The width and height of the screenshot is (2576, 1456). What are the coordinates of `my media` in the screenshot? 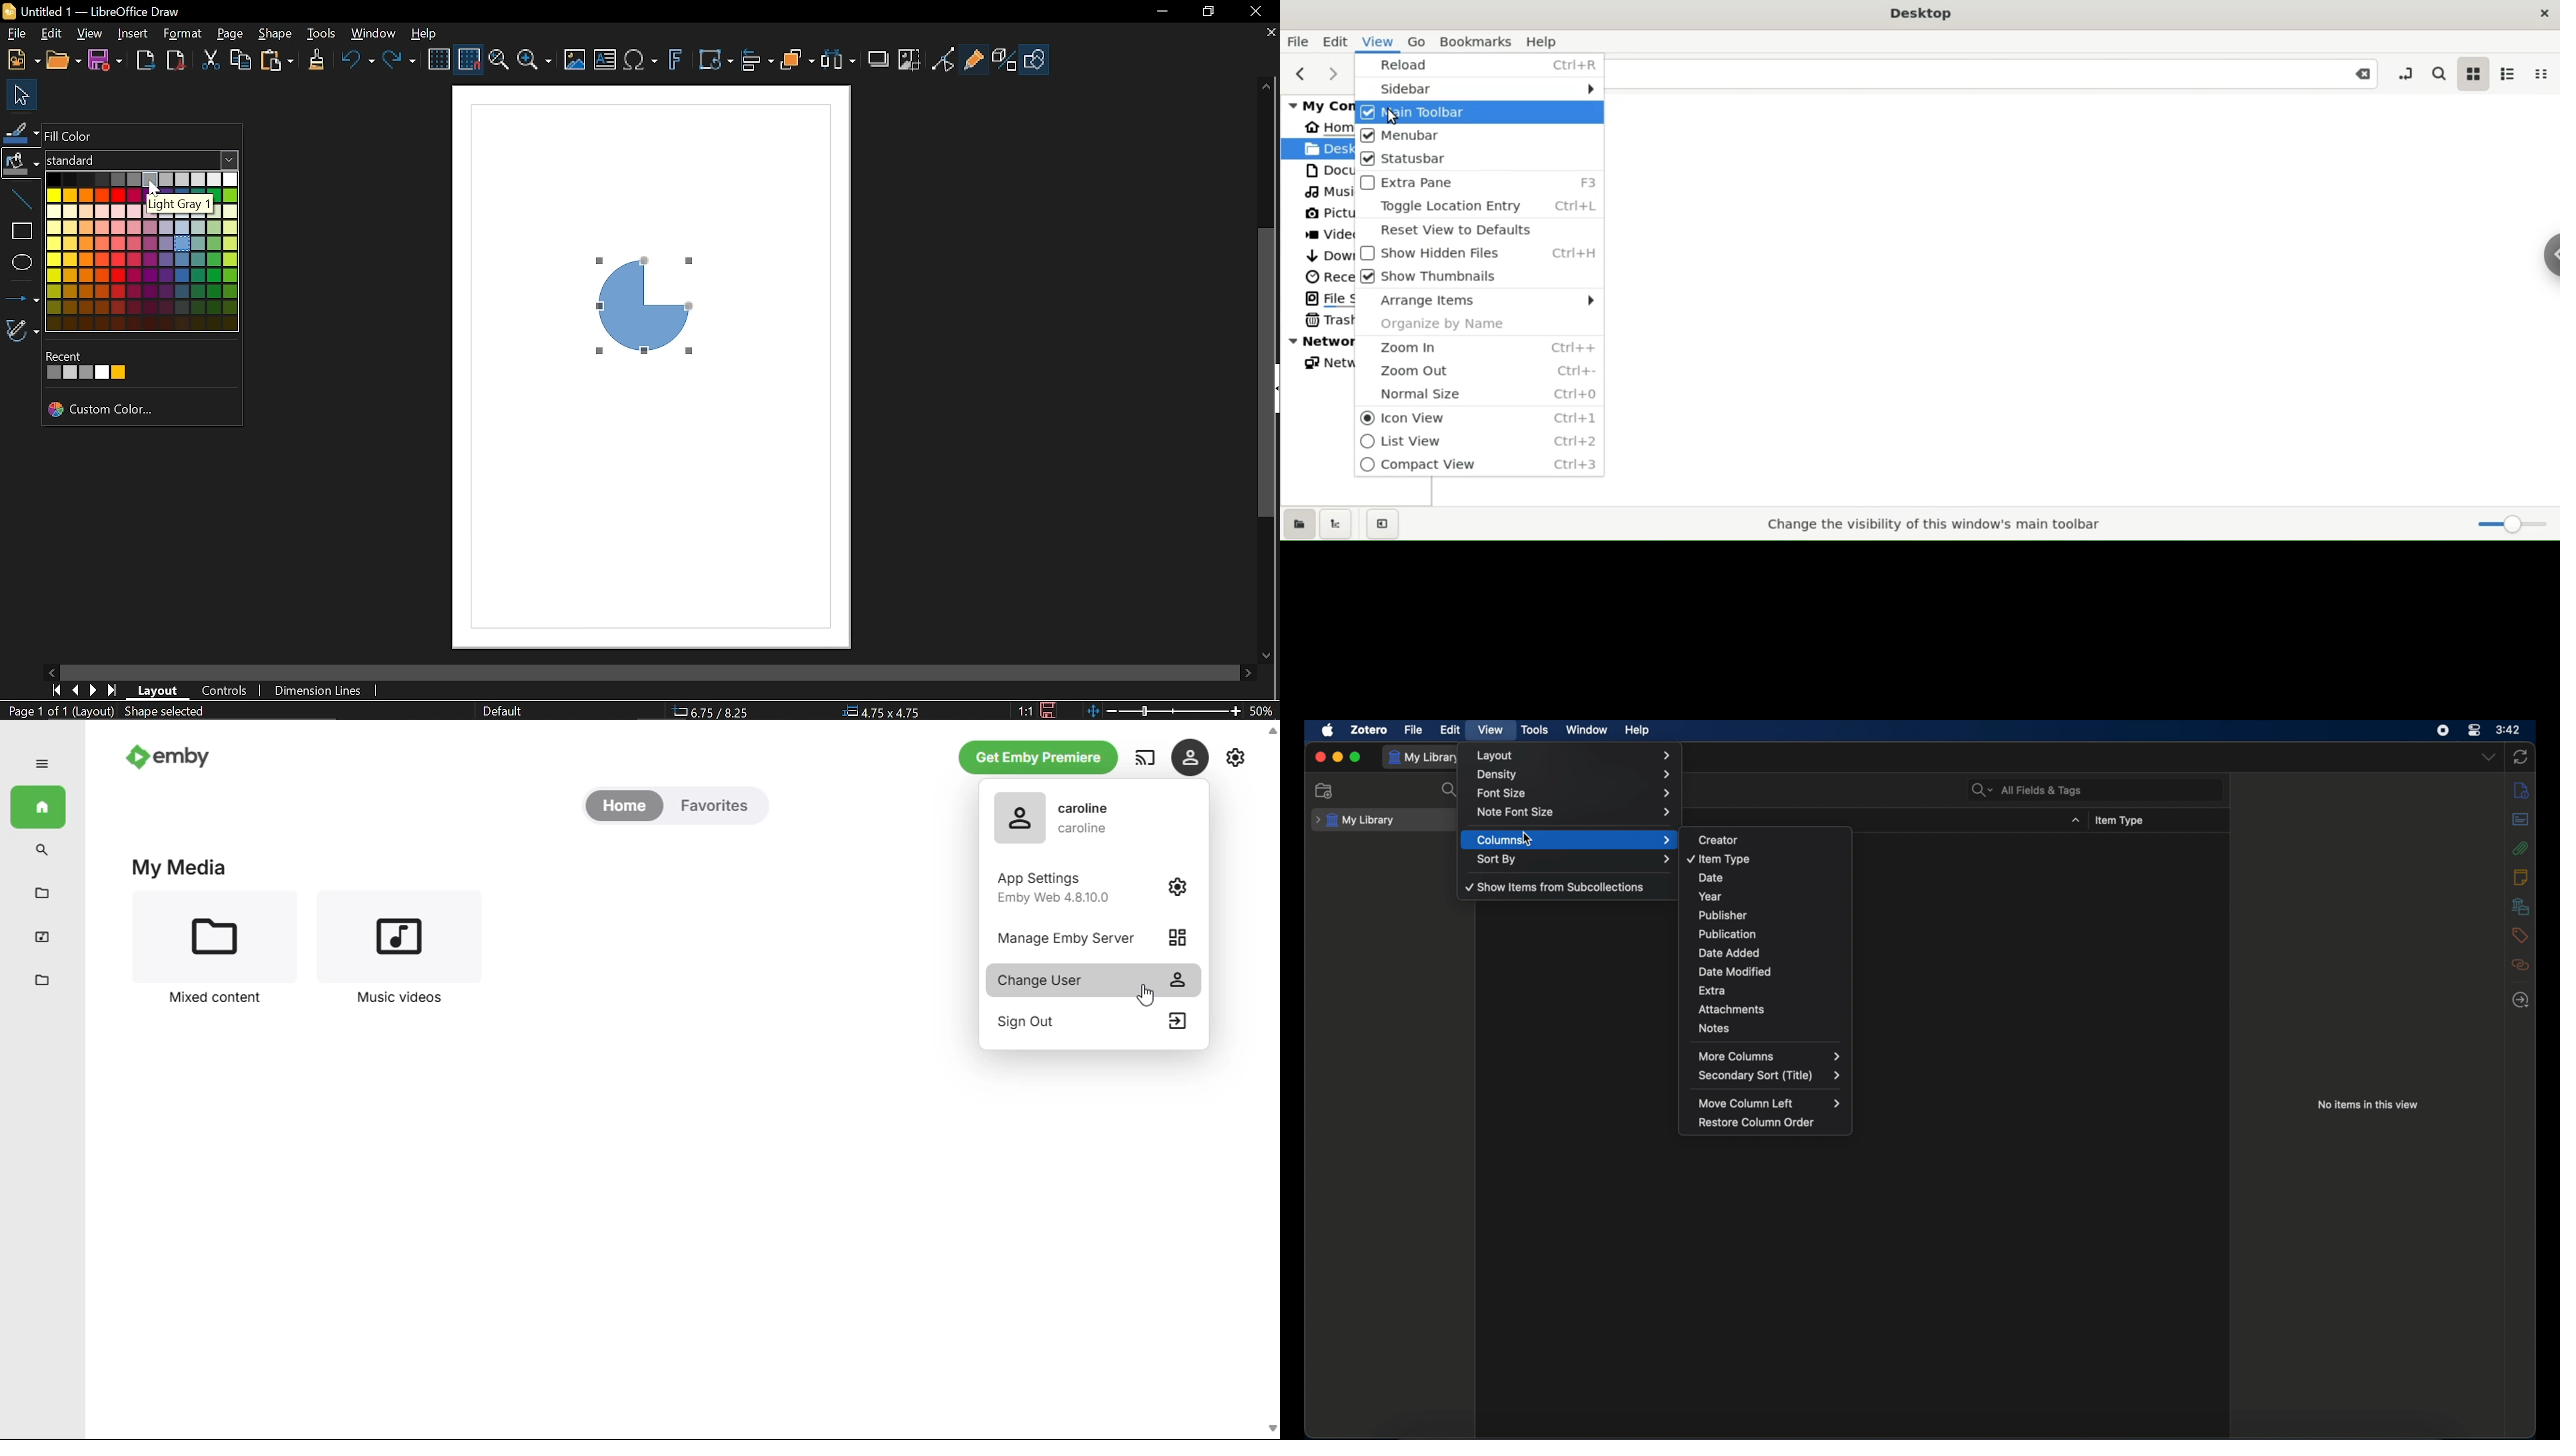 It's located at (180, 867).